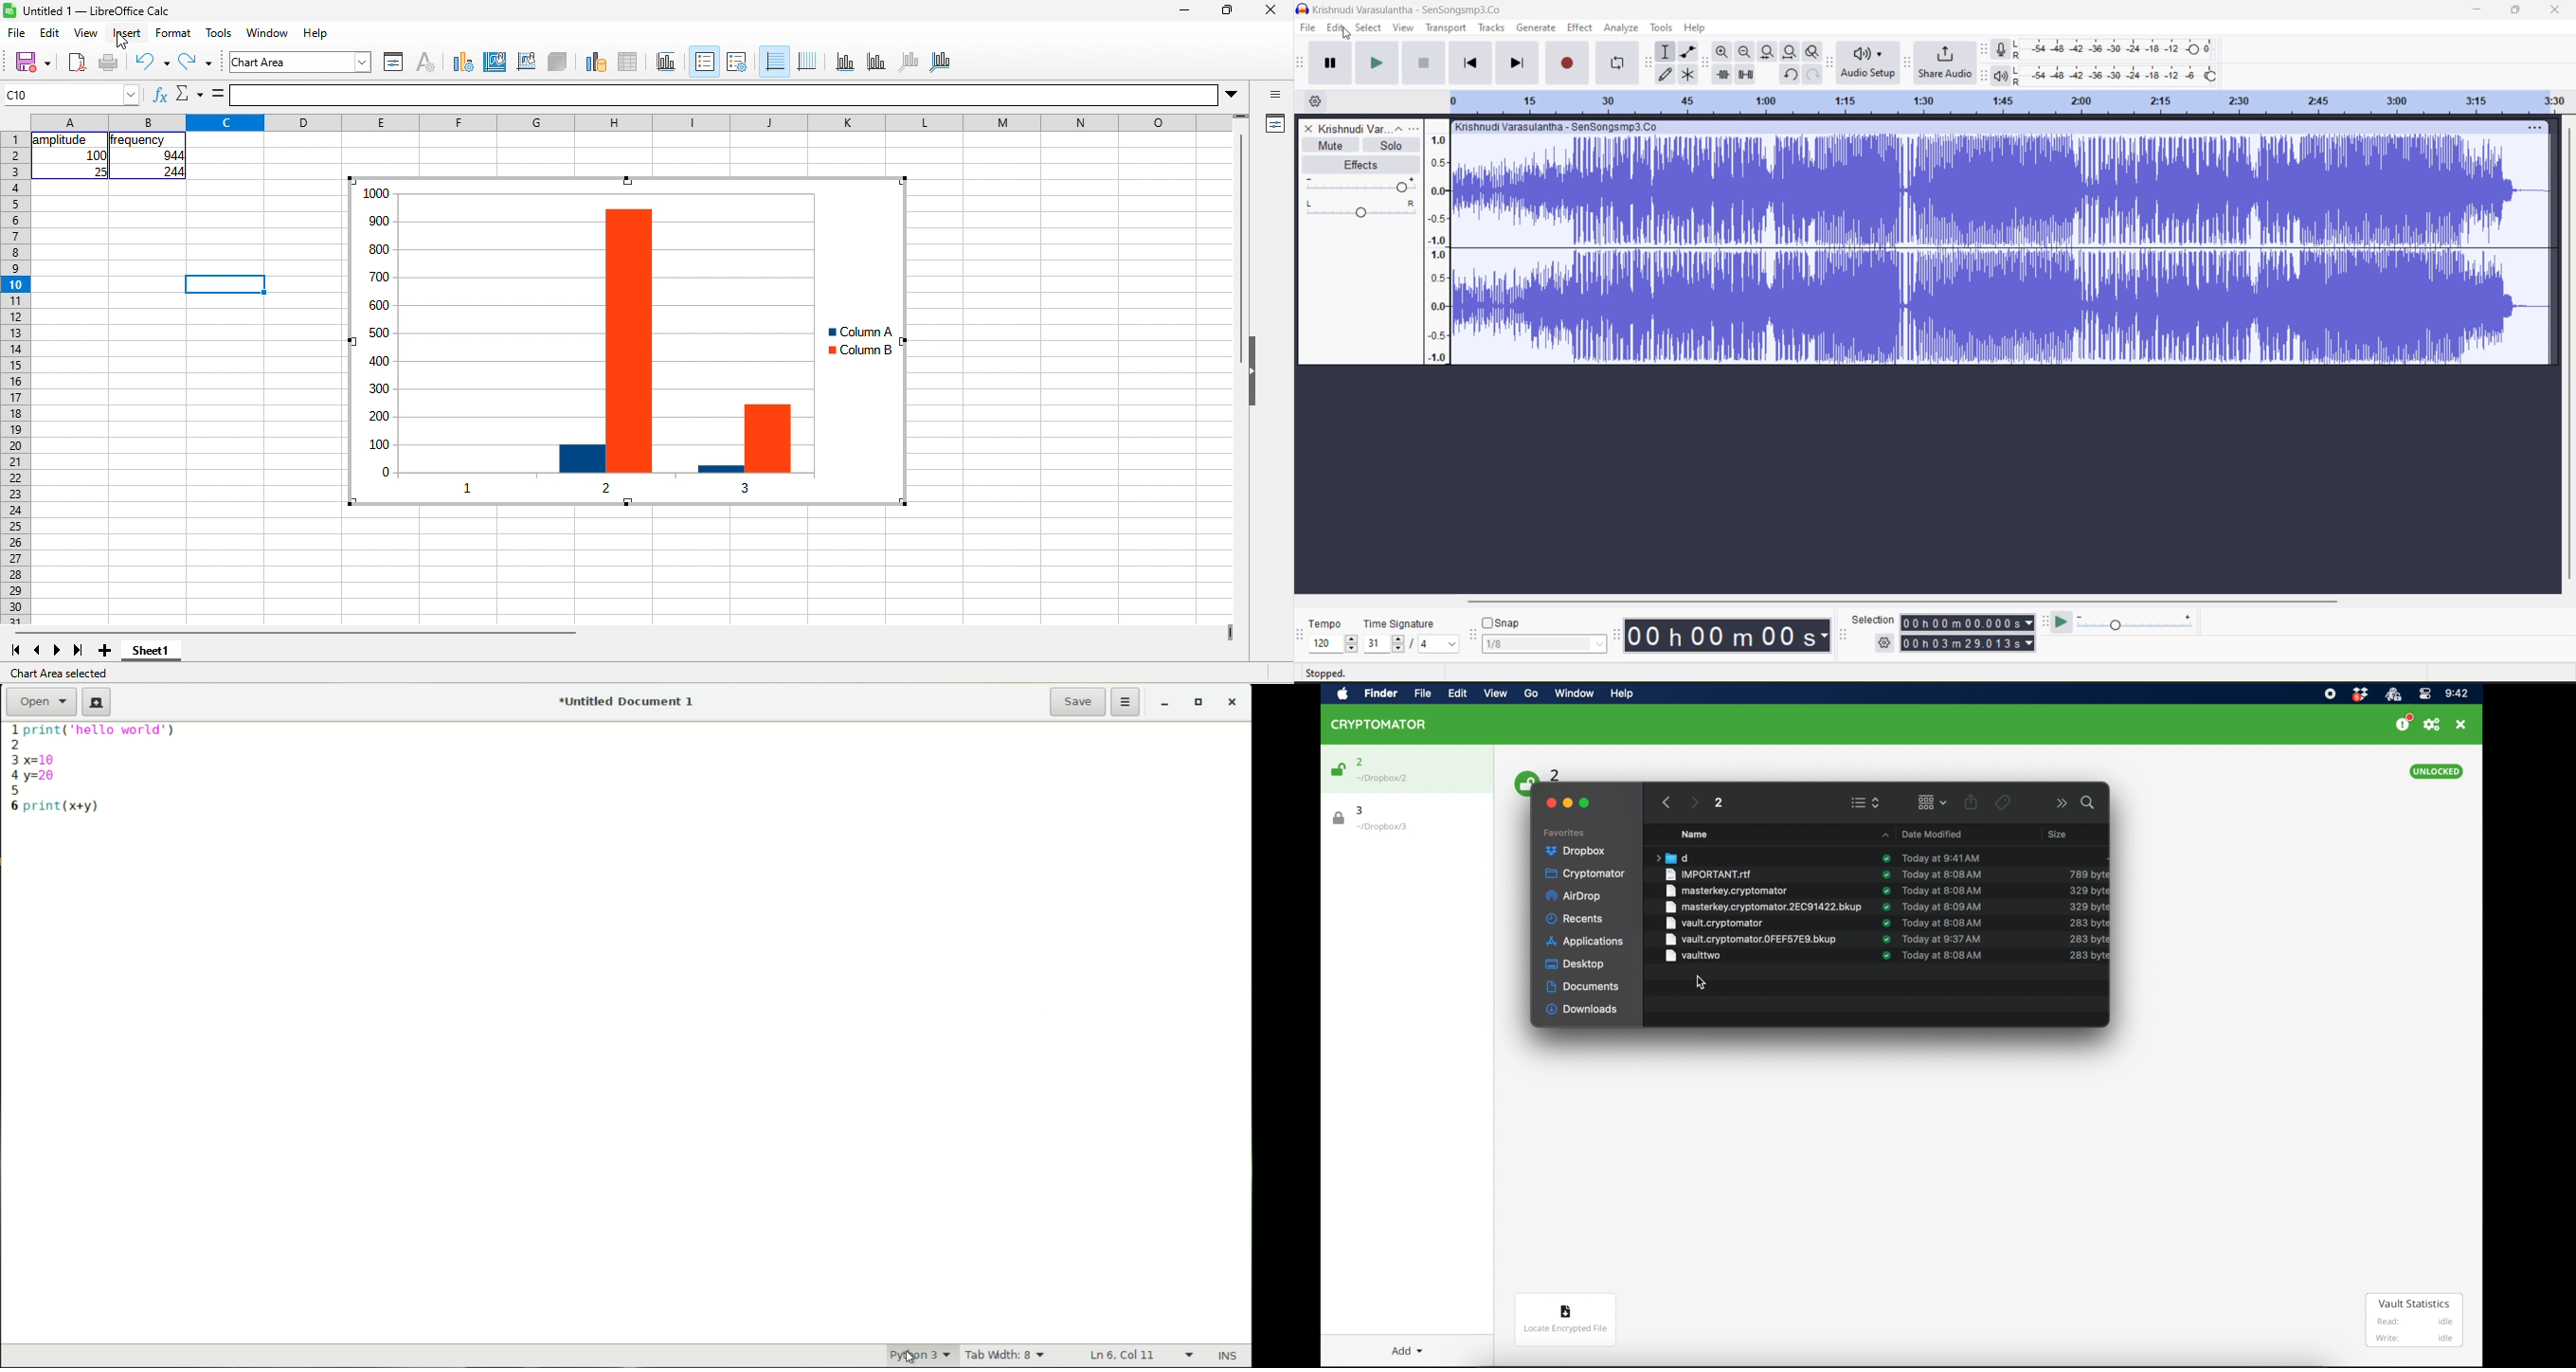 The image size is (2576, 1372). I want to click on tools, so click(219, 33).